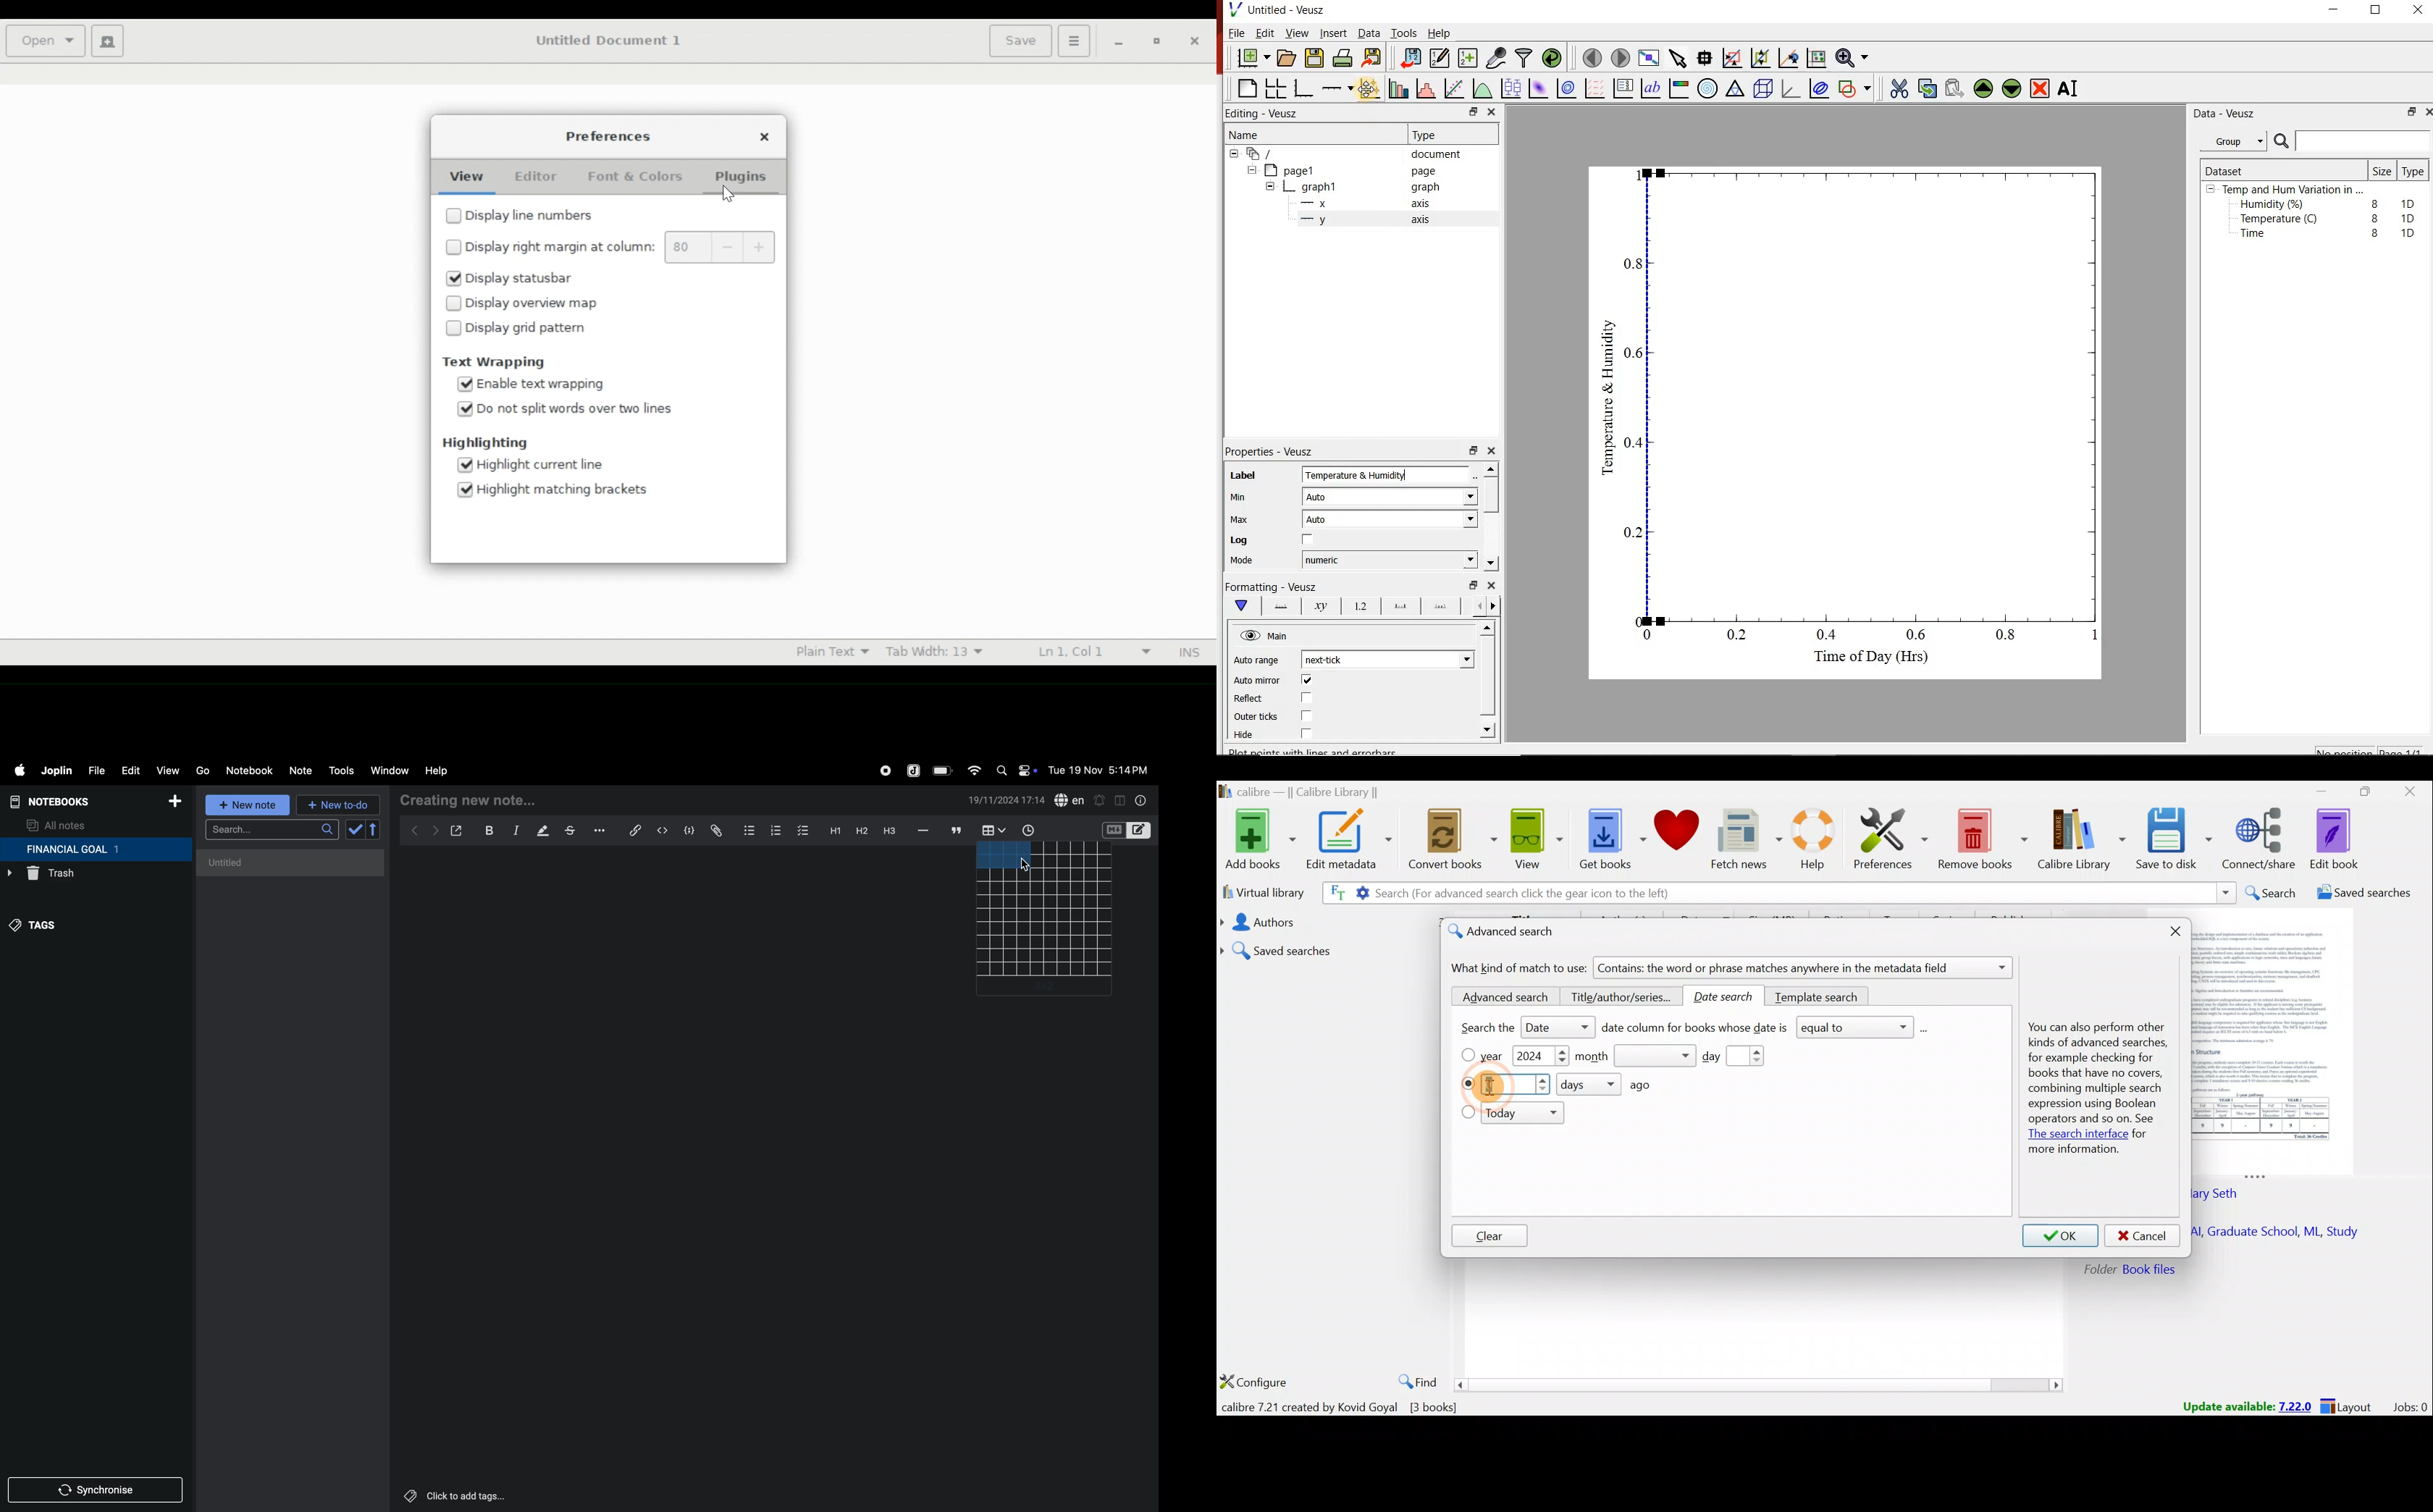  I want to click on Cursor, so click(728, 195).